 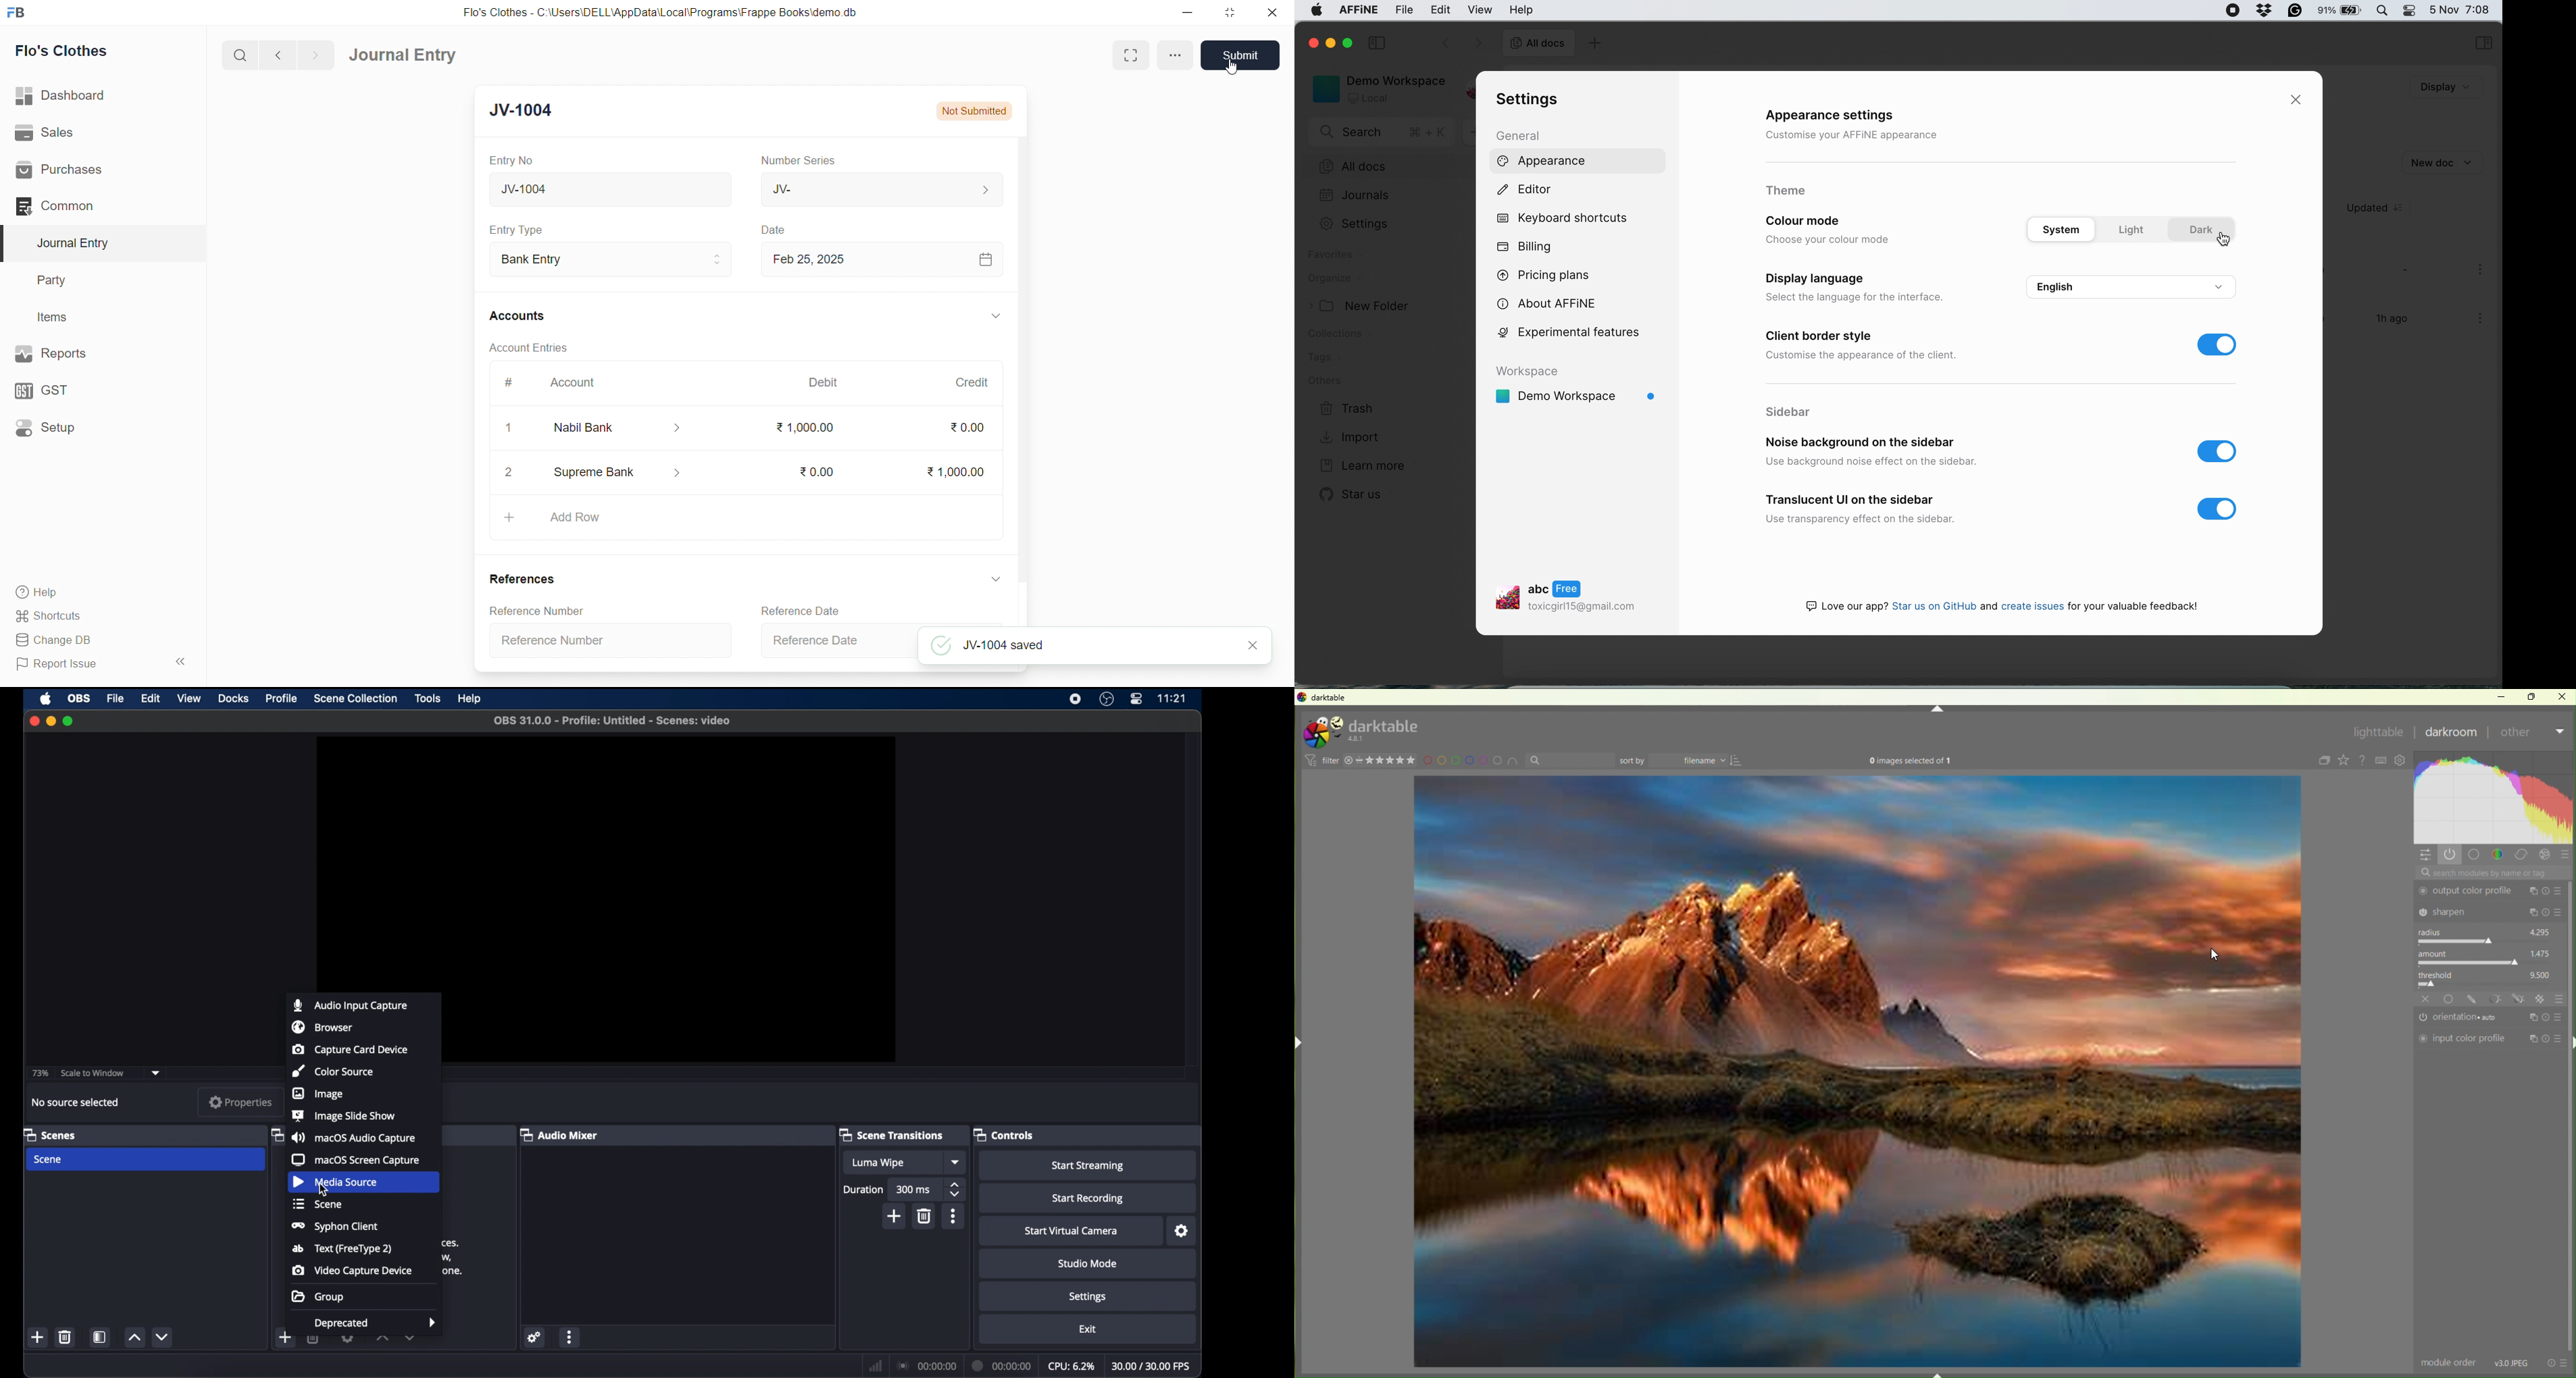 What do you see at coordinates (816, 470) in the screenshot?
I see `₹ 0.00` at bounding box center [816, 470].